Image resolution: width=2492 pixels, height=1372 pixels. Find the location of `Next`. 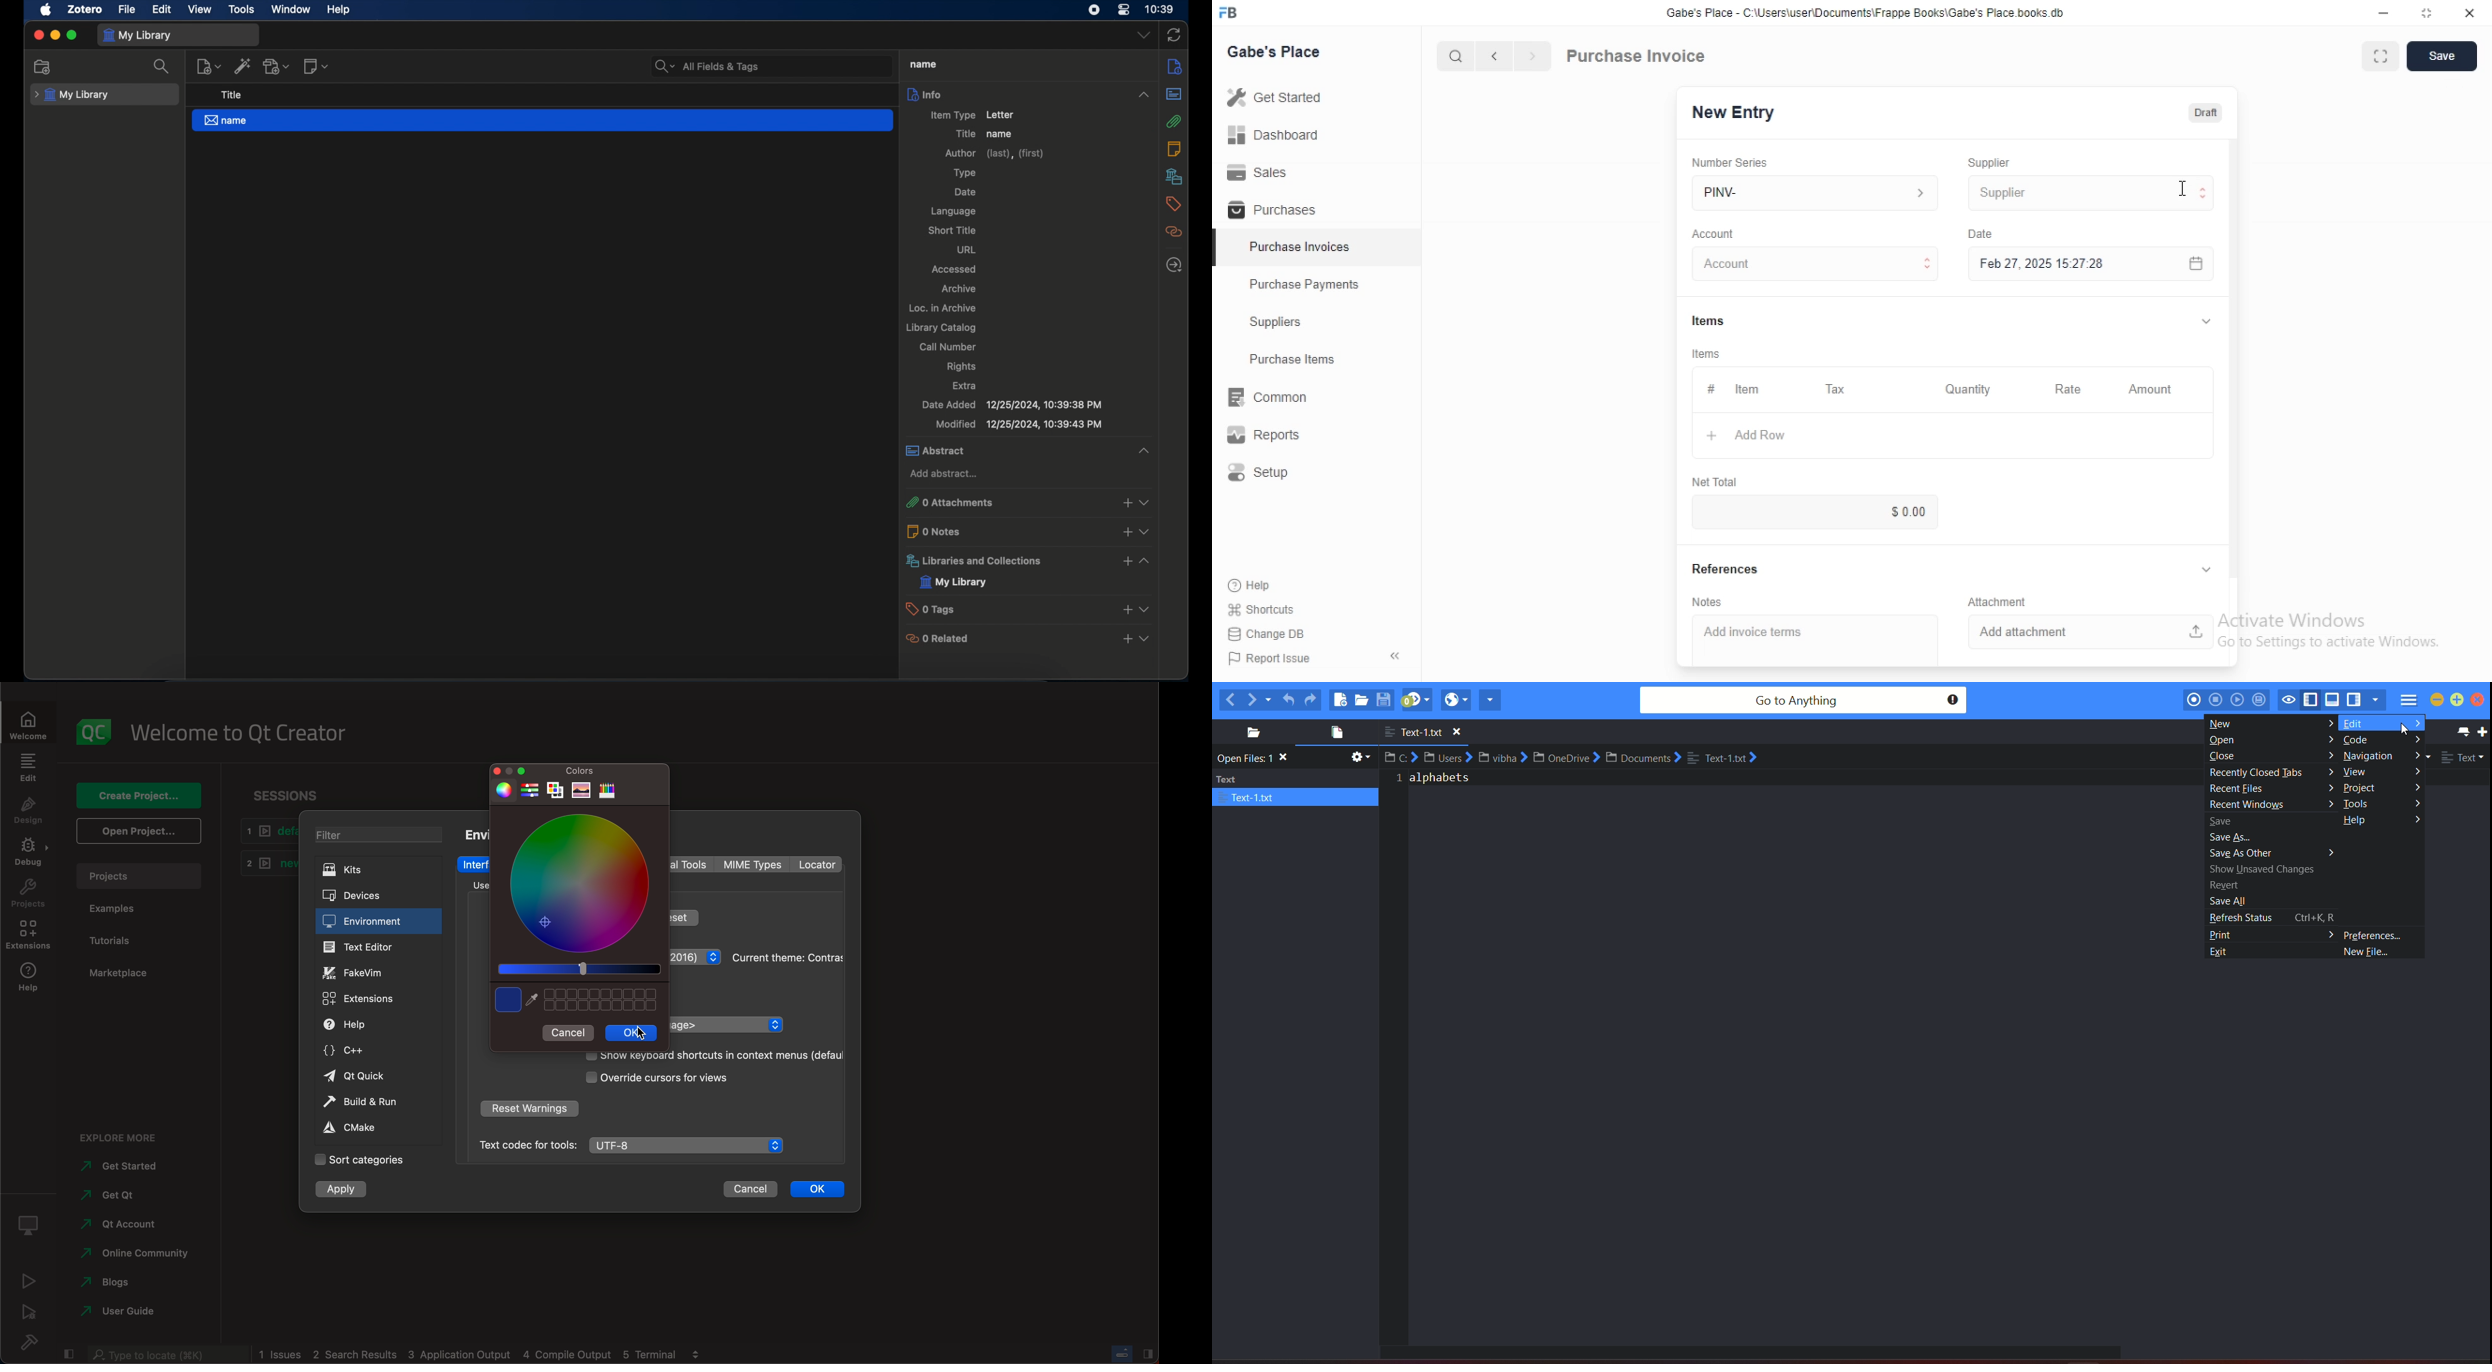

Next is located at coordinates (1534, 56).